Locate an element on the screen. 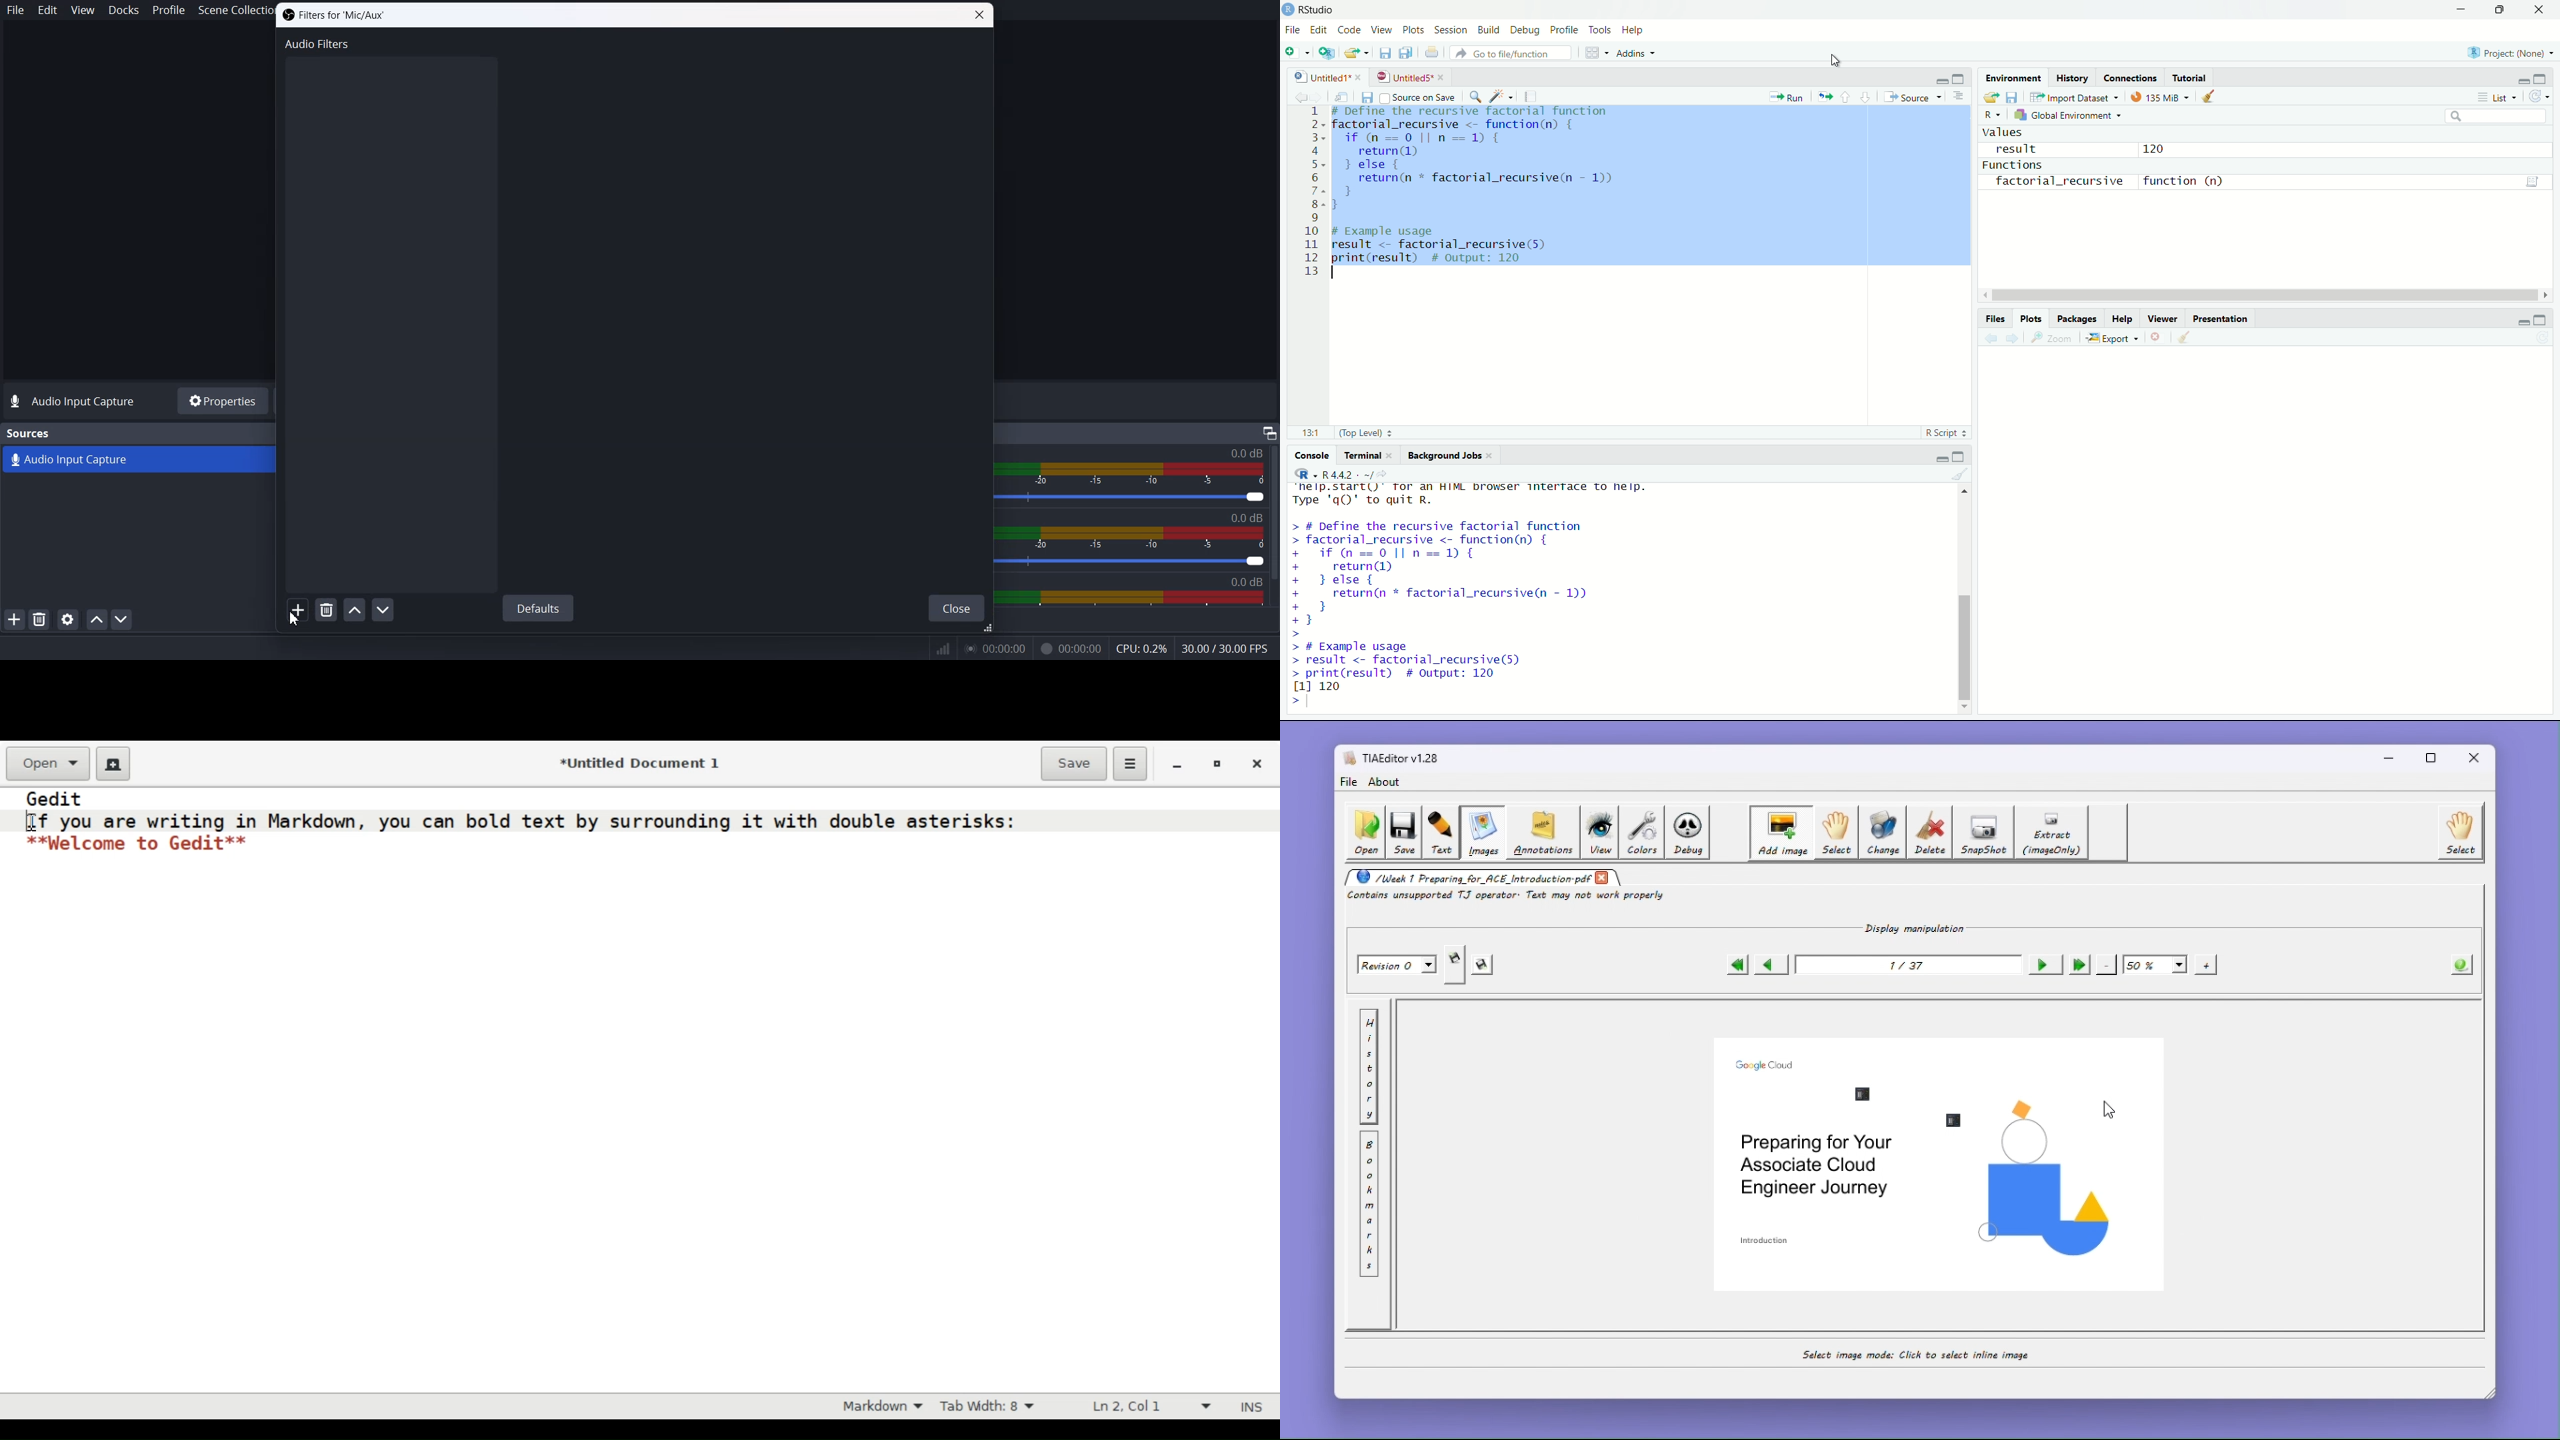 The height and width of the screenshot is (1456, 2576). Search bar is located at coordinates (2500, 118).